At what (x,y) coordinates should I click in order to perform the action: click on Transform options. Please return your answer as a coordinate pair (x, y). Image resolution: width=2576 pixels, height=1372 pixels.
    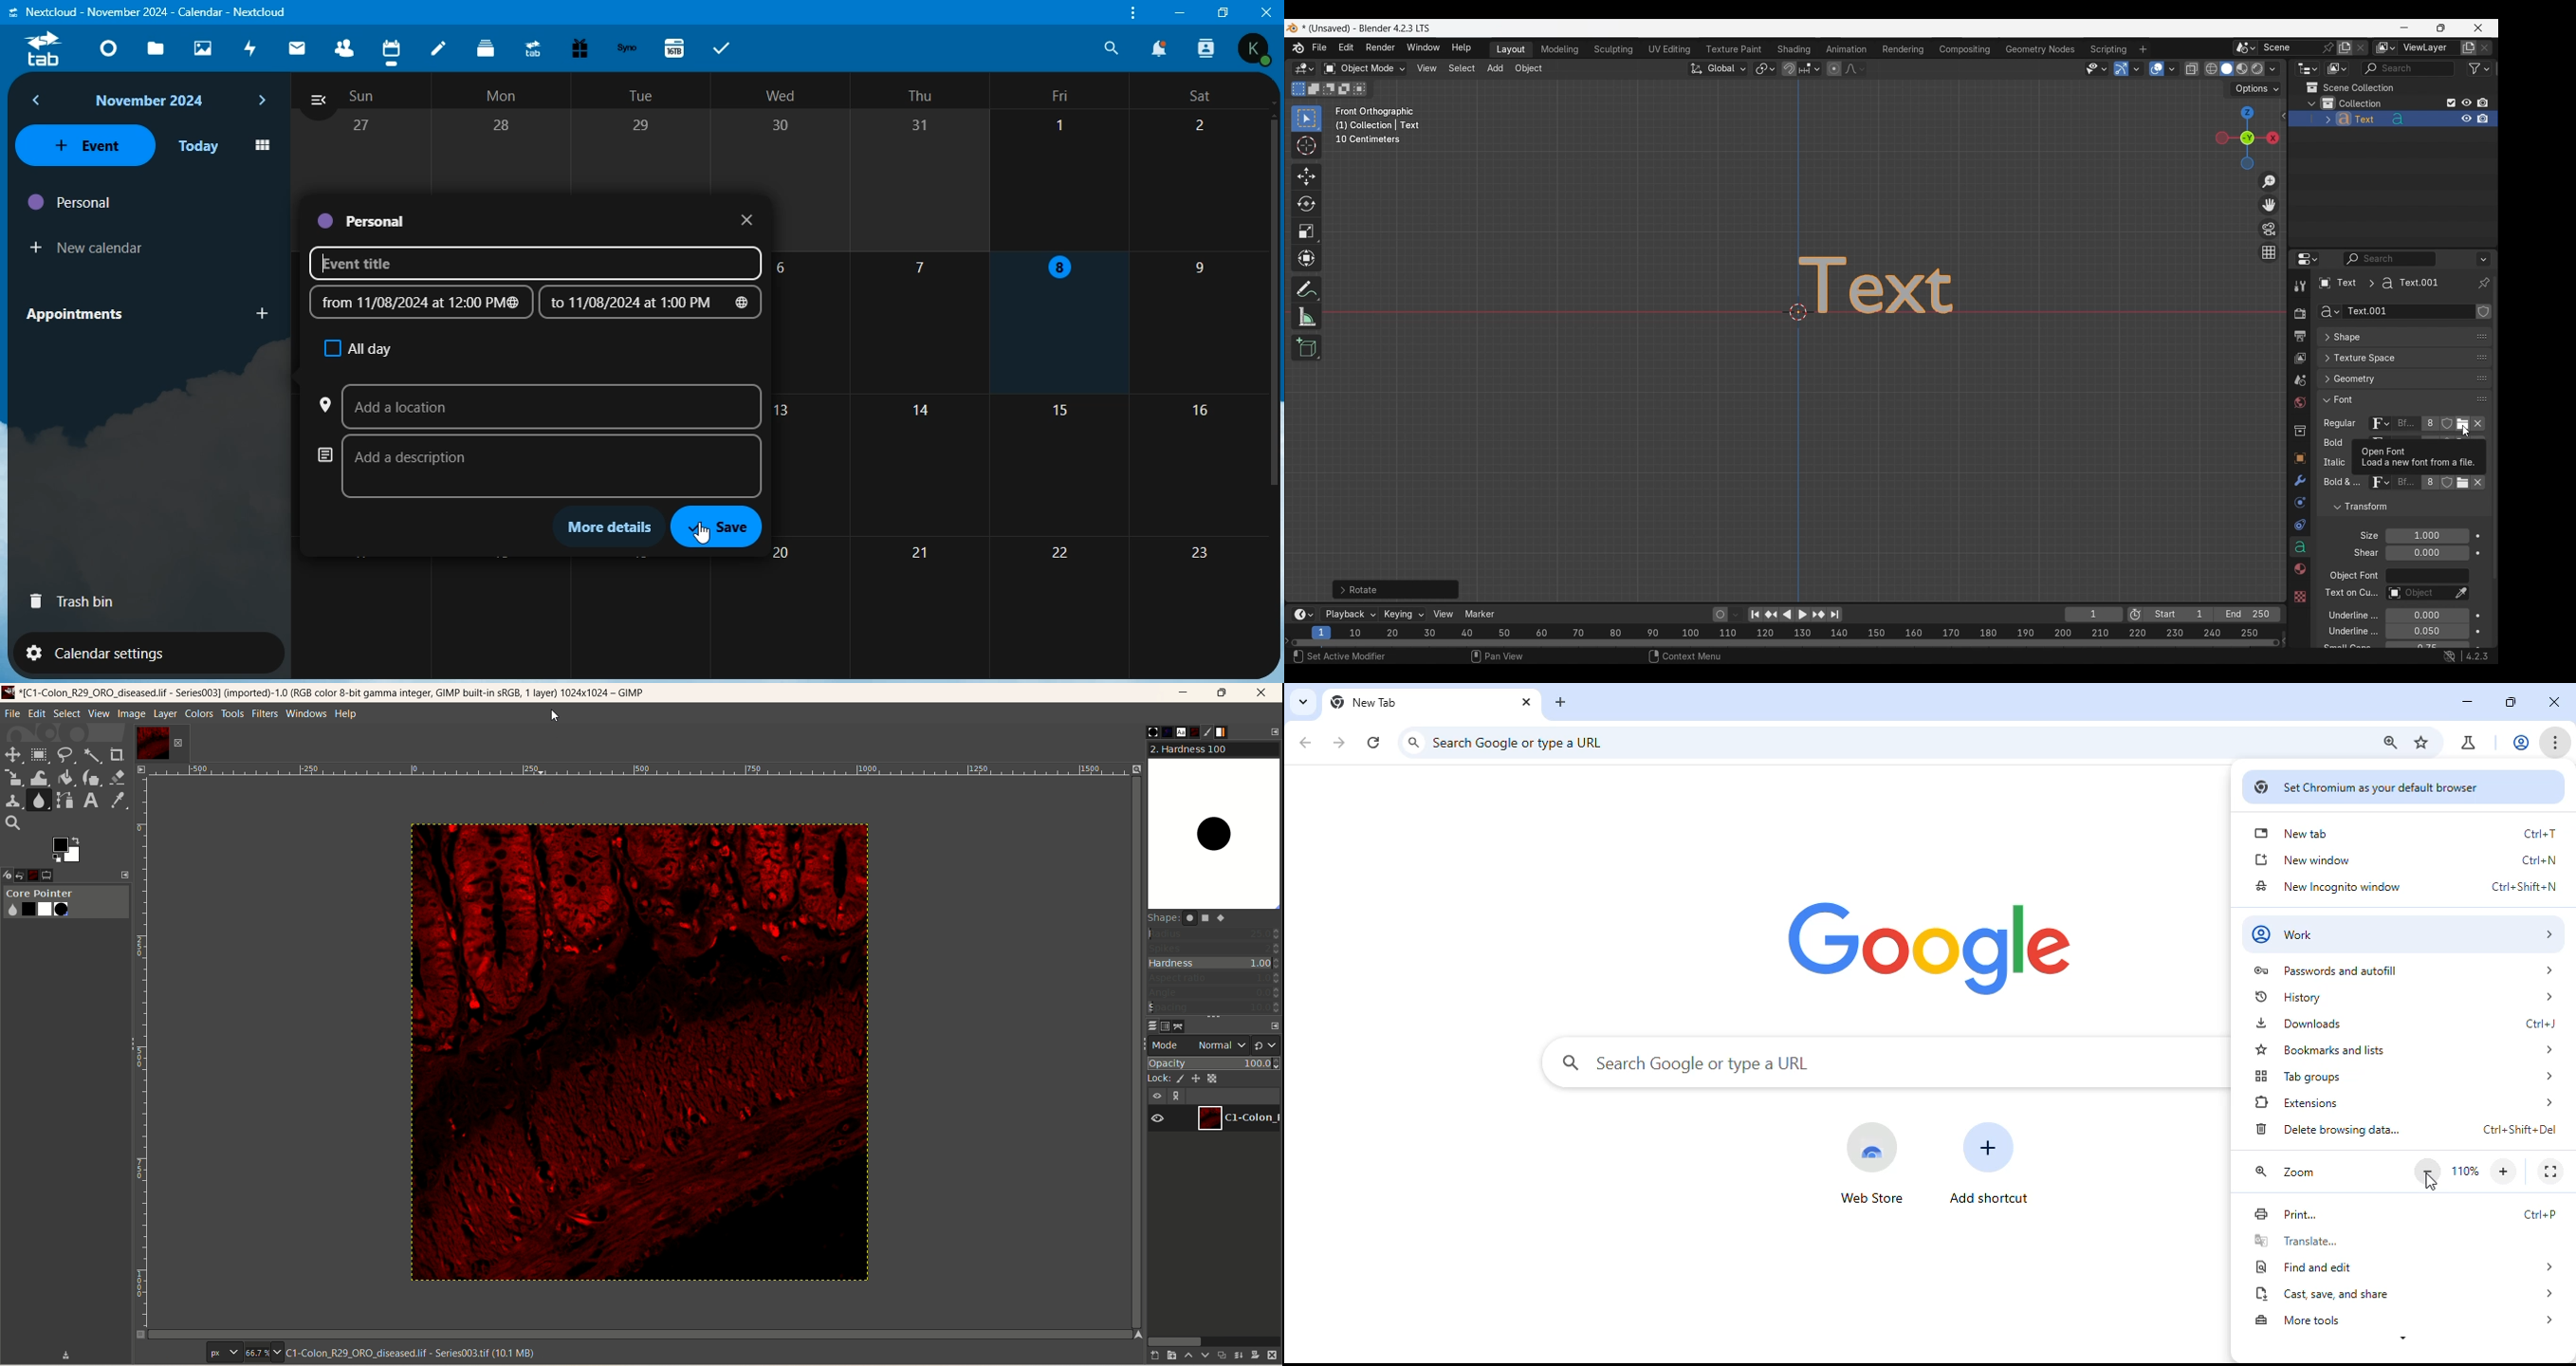
    Looking at the image, I should click on (2255, 89).